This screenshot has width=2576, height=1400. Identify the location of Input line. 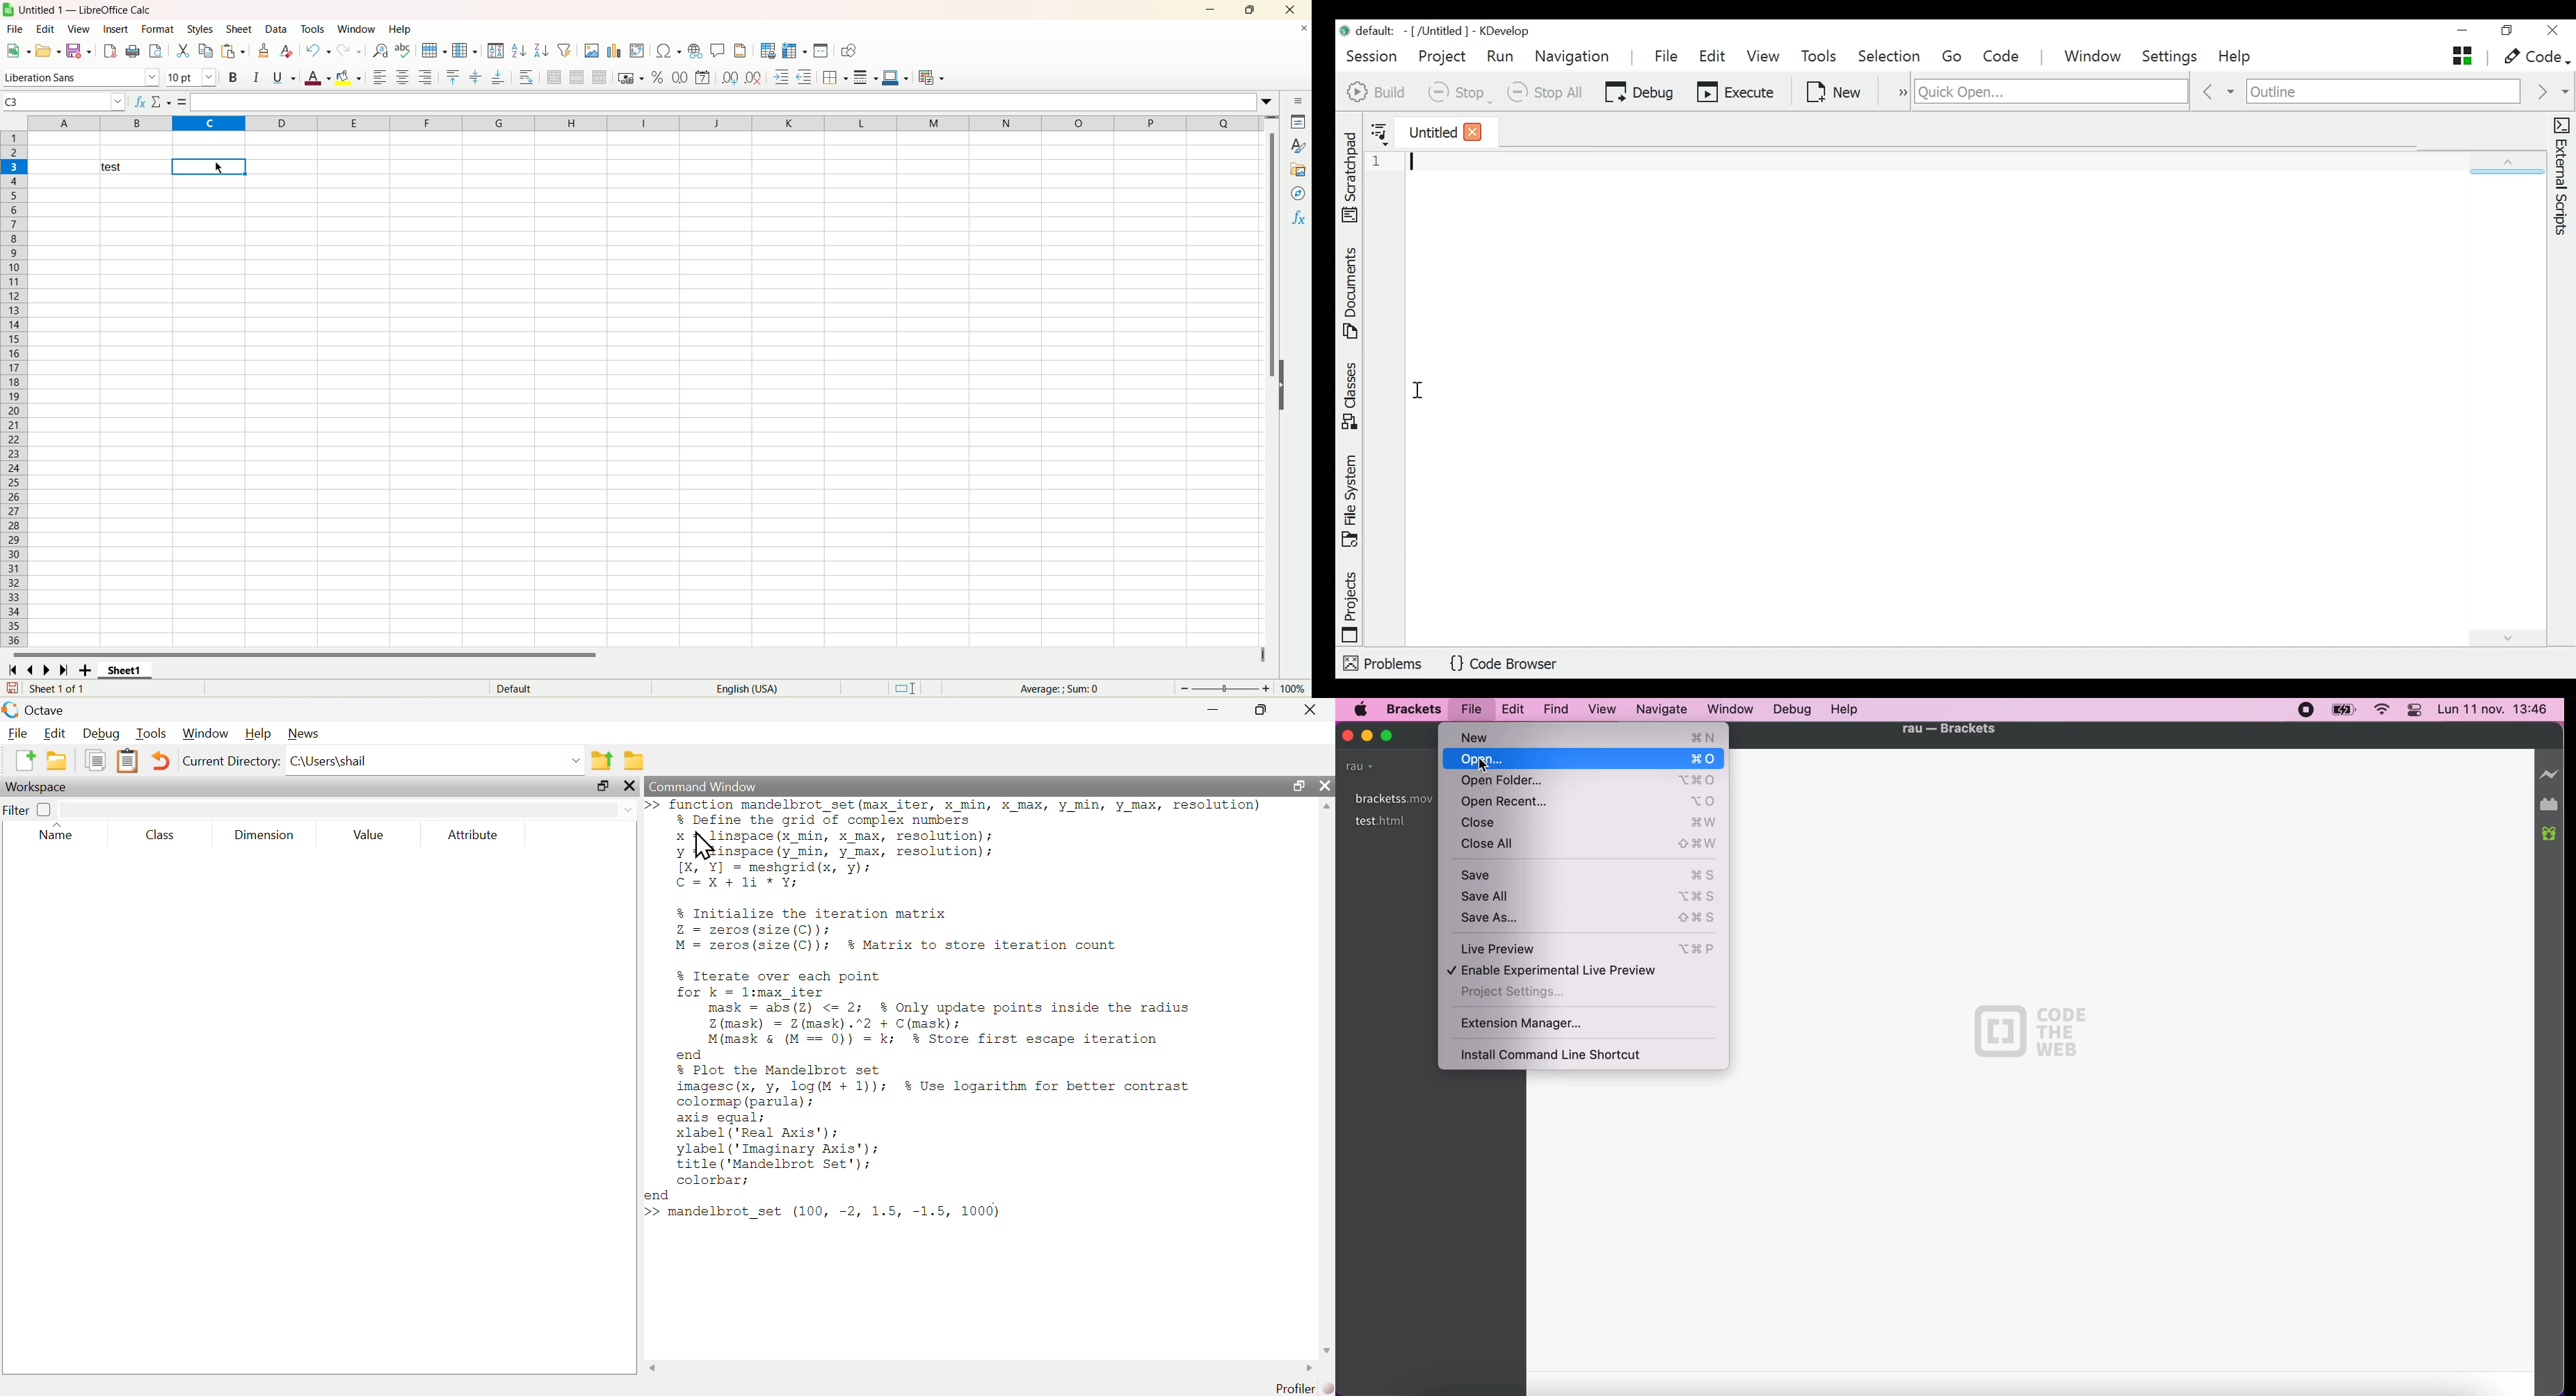
(725, 102).